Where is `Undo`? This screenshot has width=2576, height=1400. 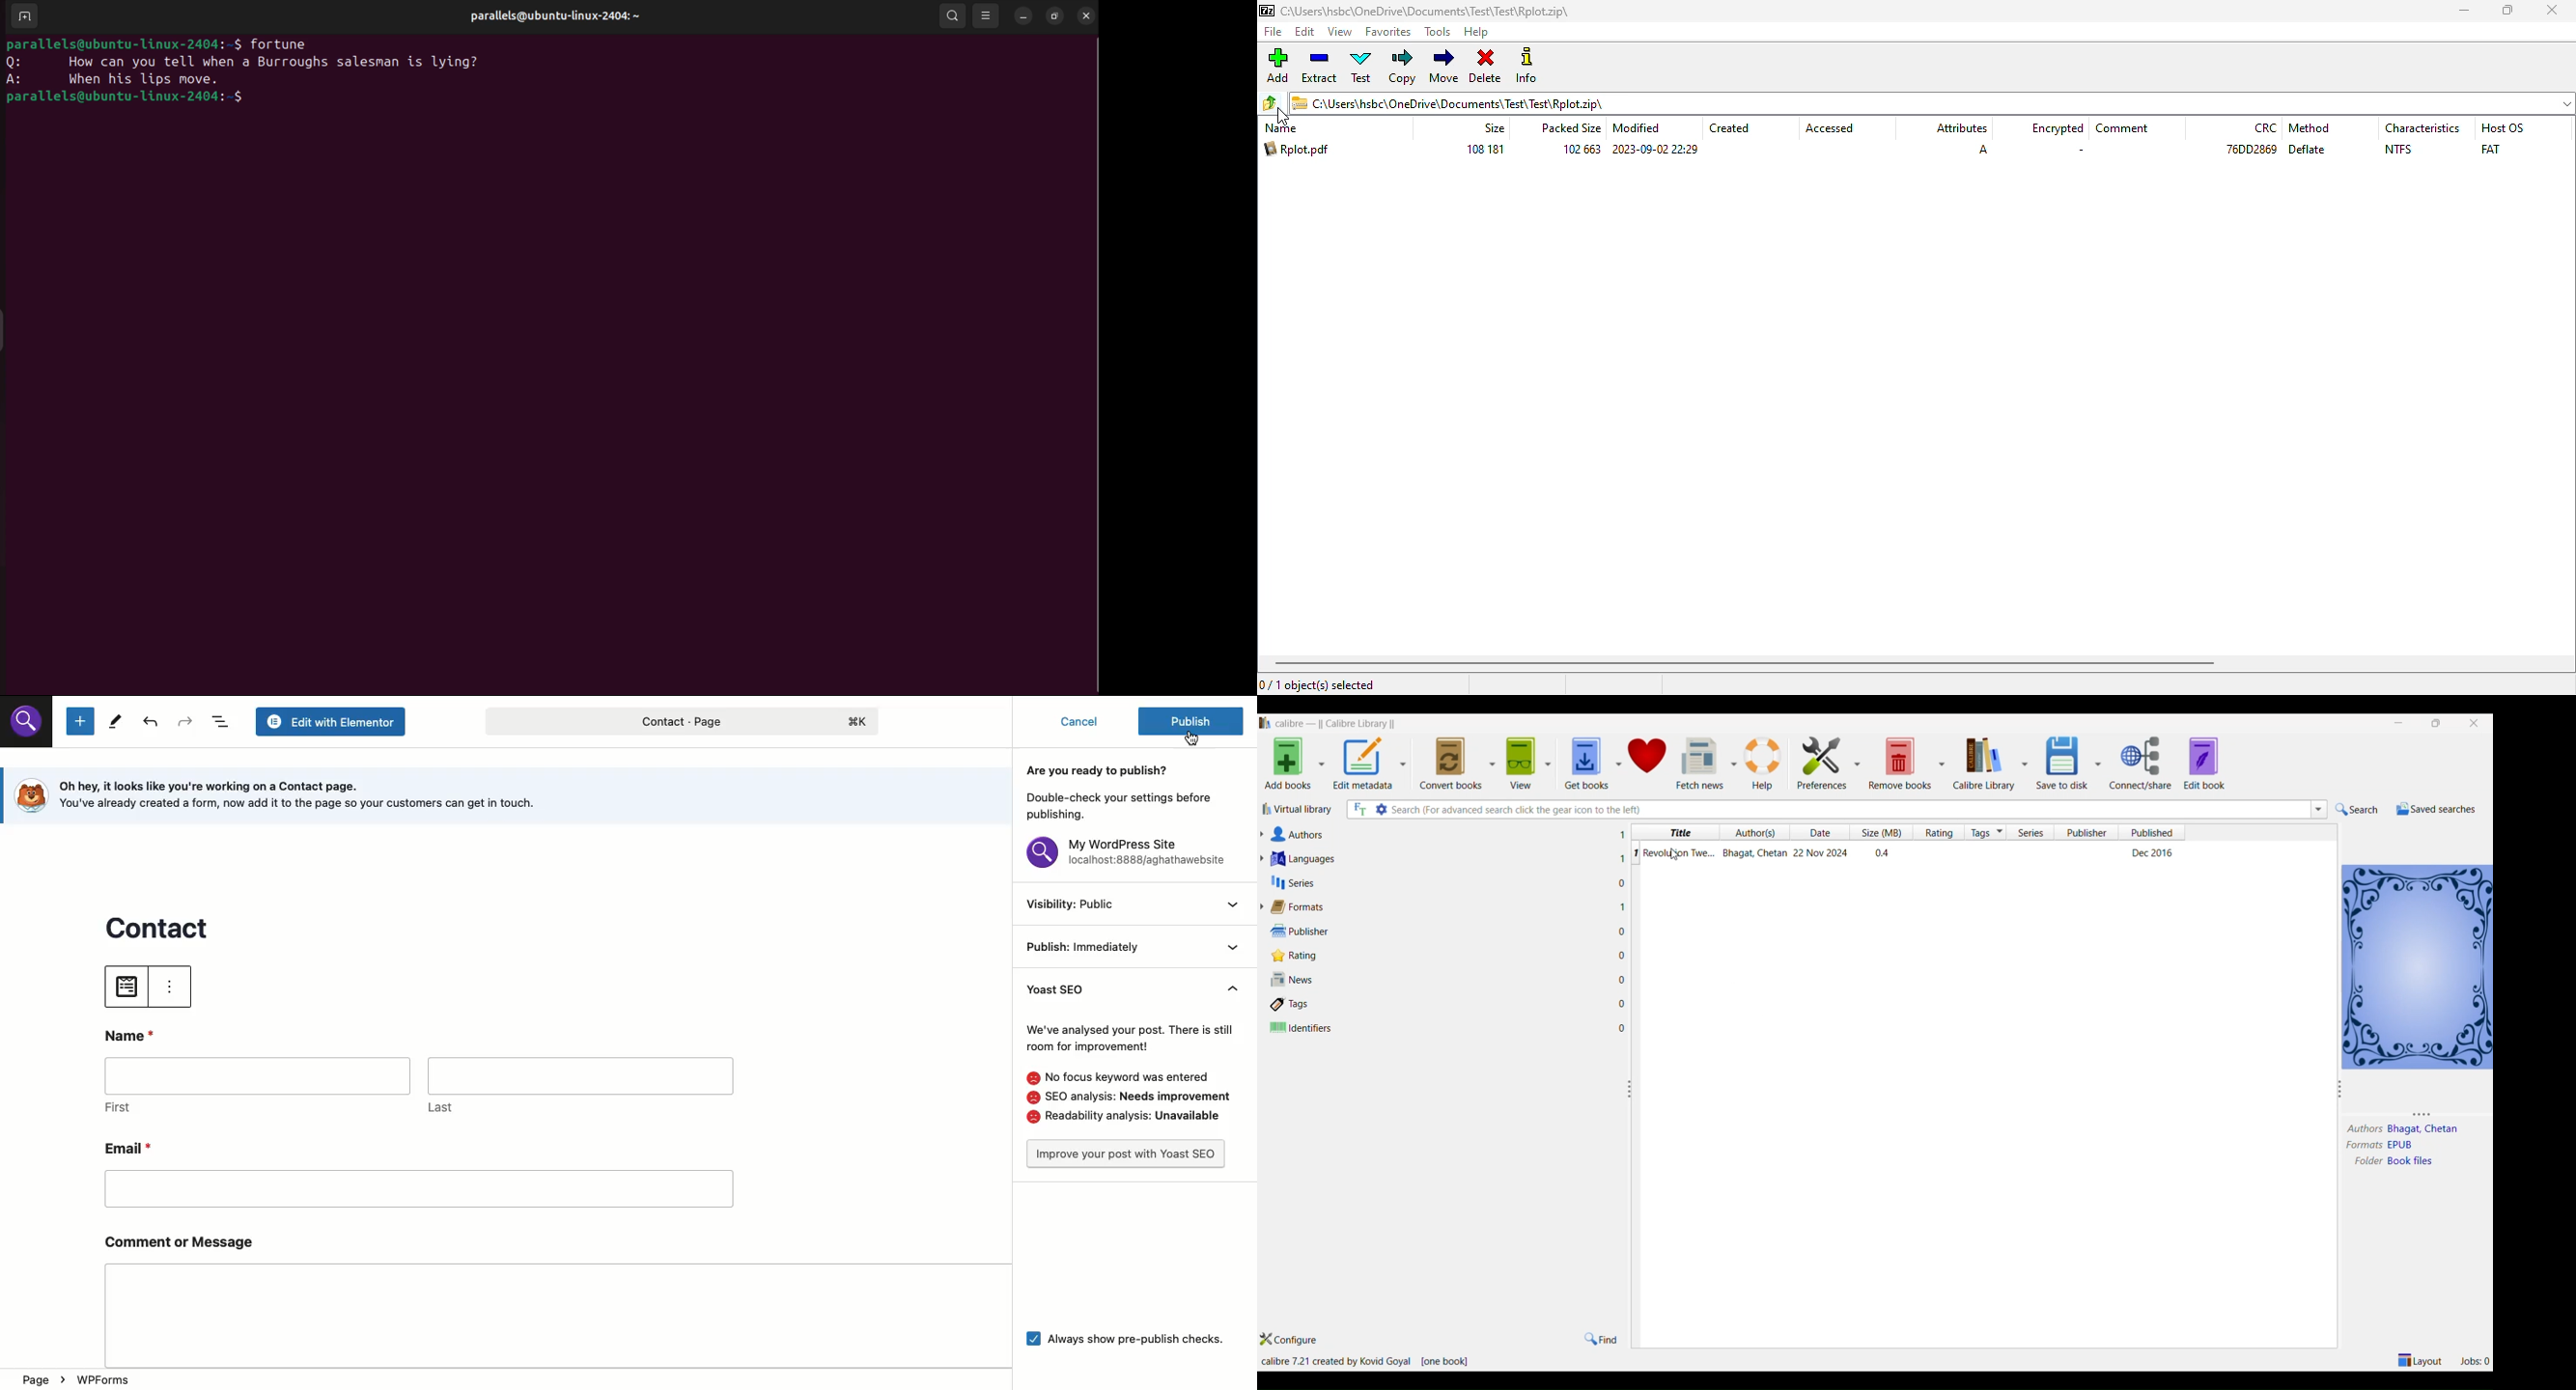
Undo is located at coordinates (152, 724).